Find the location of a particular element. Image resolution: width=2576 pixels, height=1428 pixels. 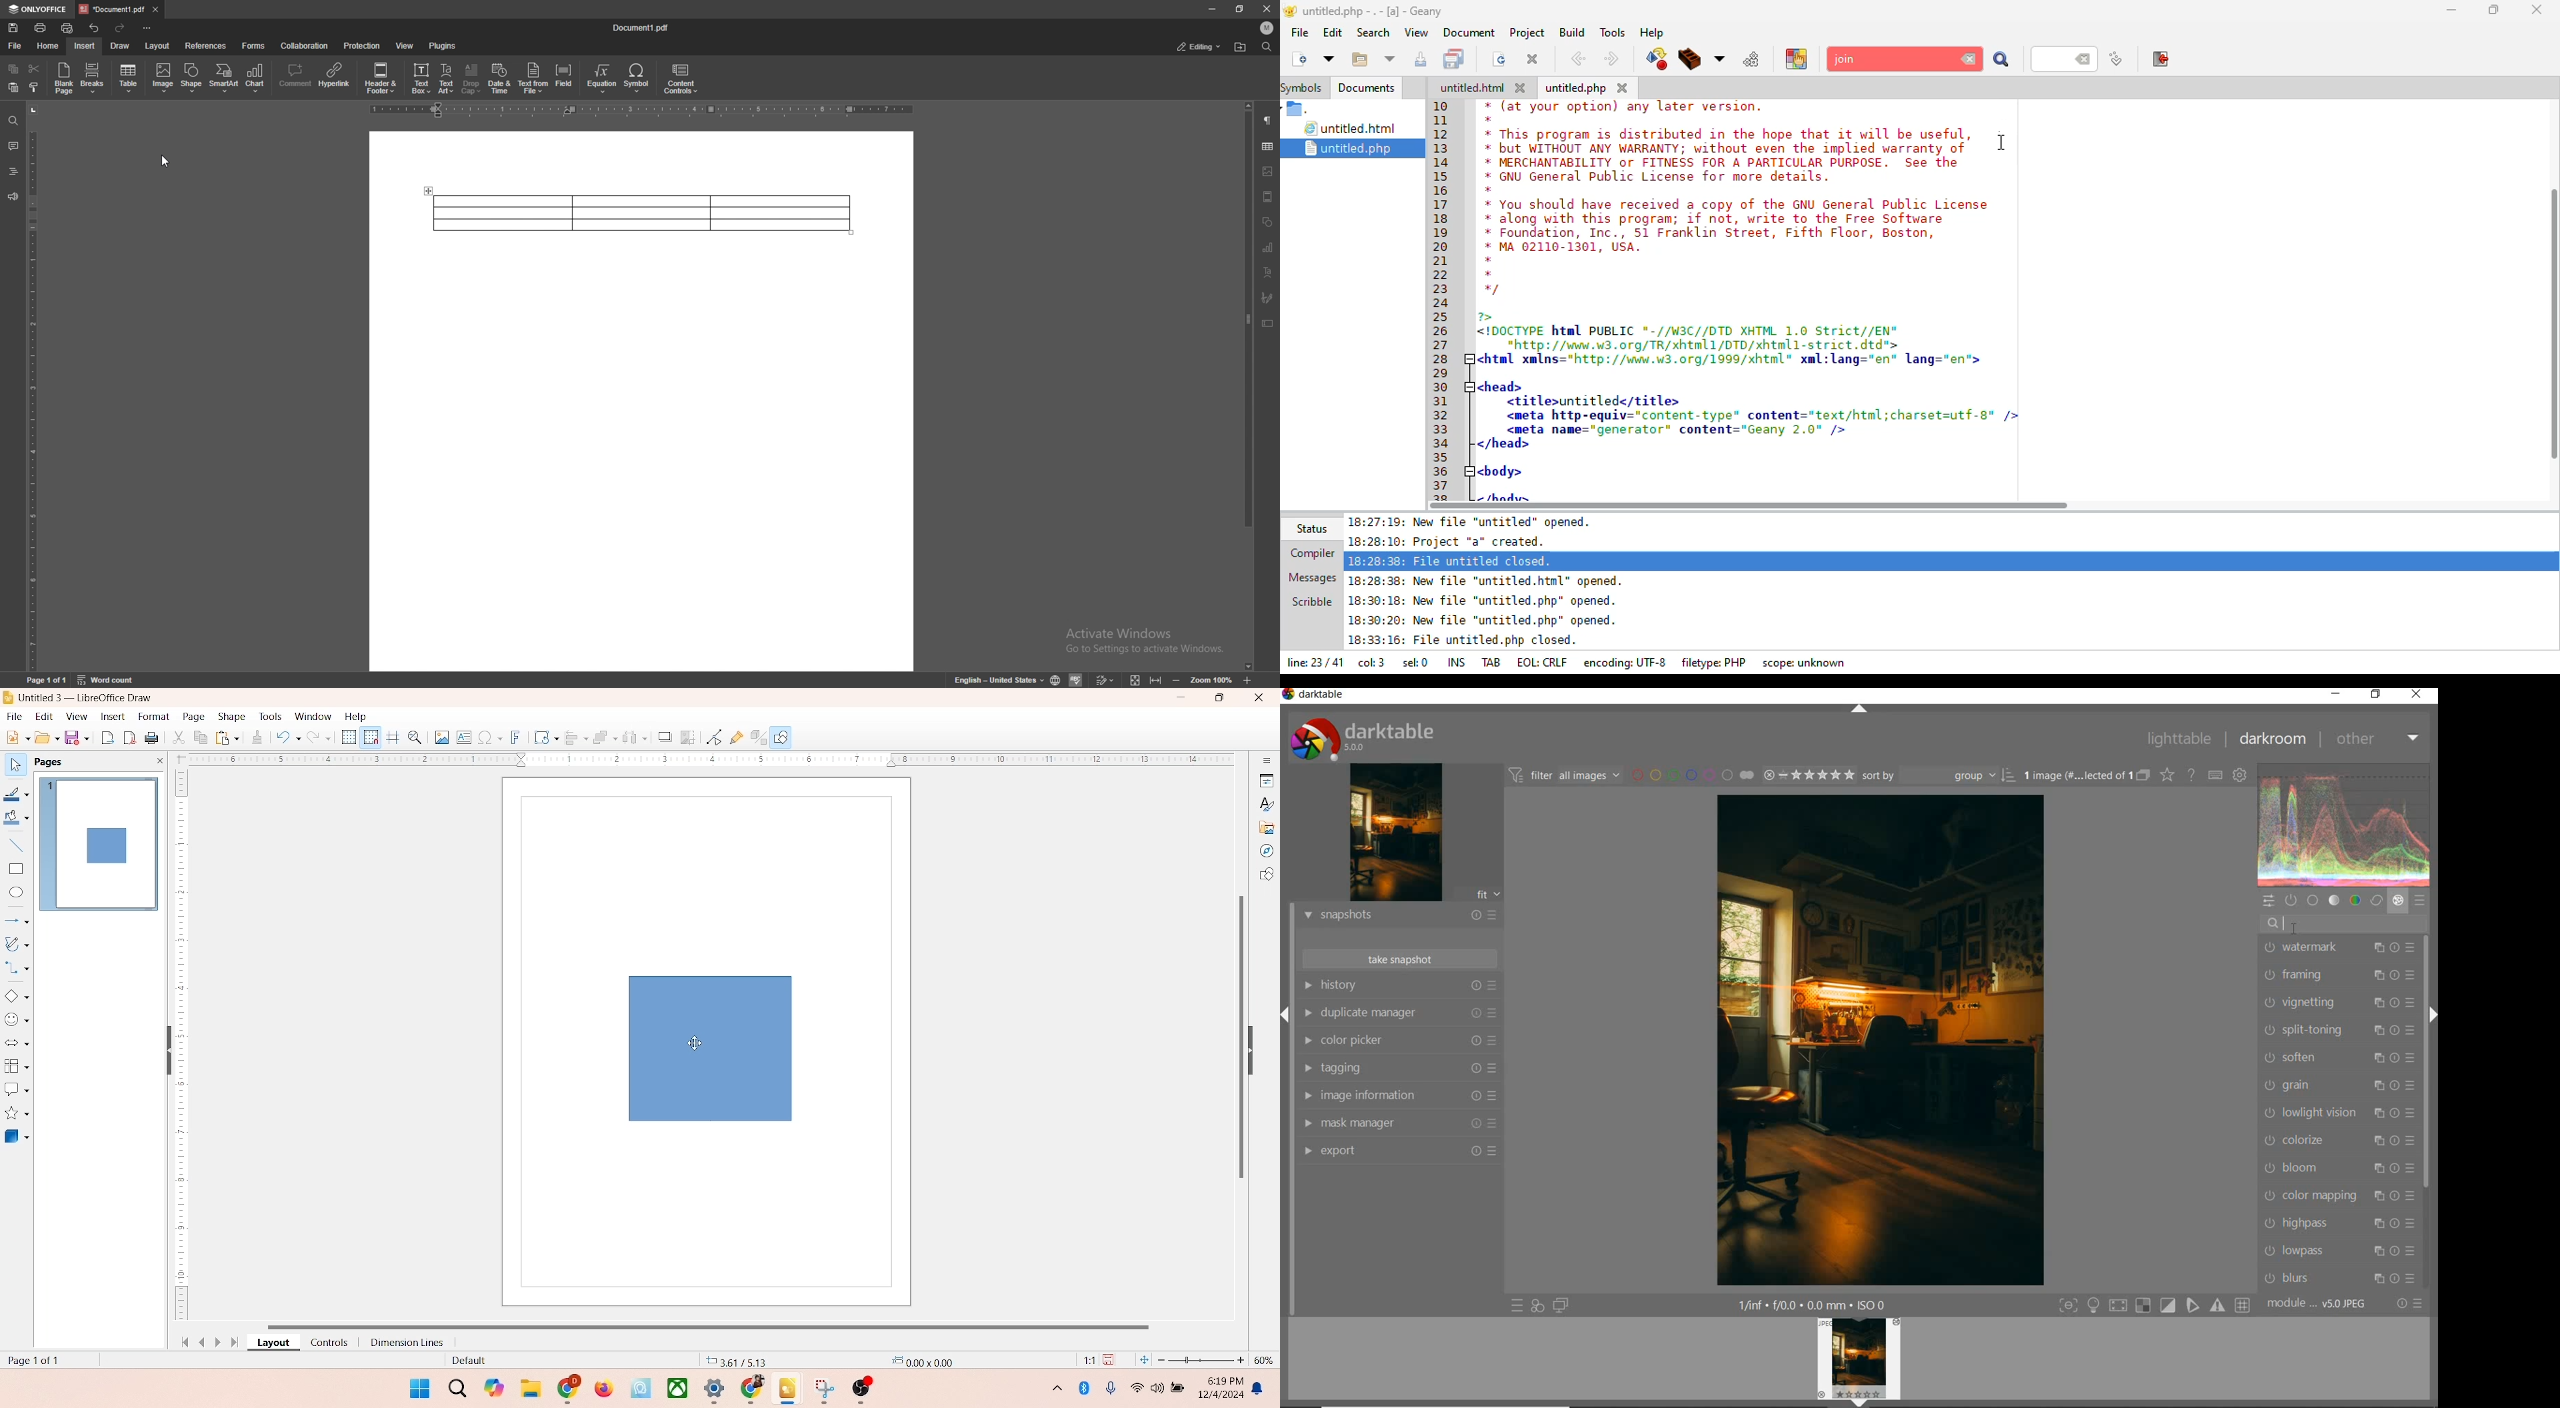

toggle modes is located at coordinates (2155, 1304).